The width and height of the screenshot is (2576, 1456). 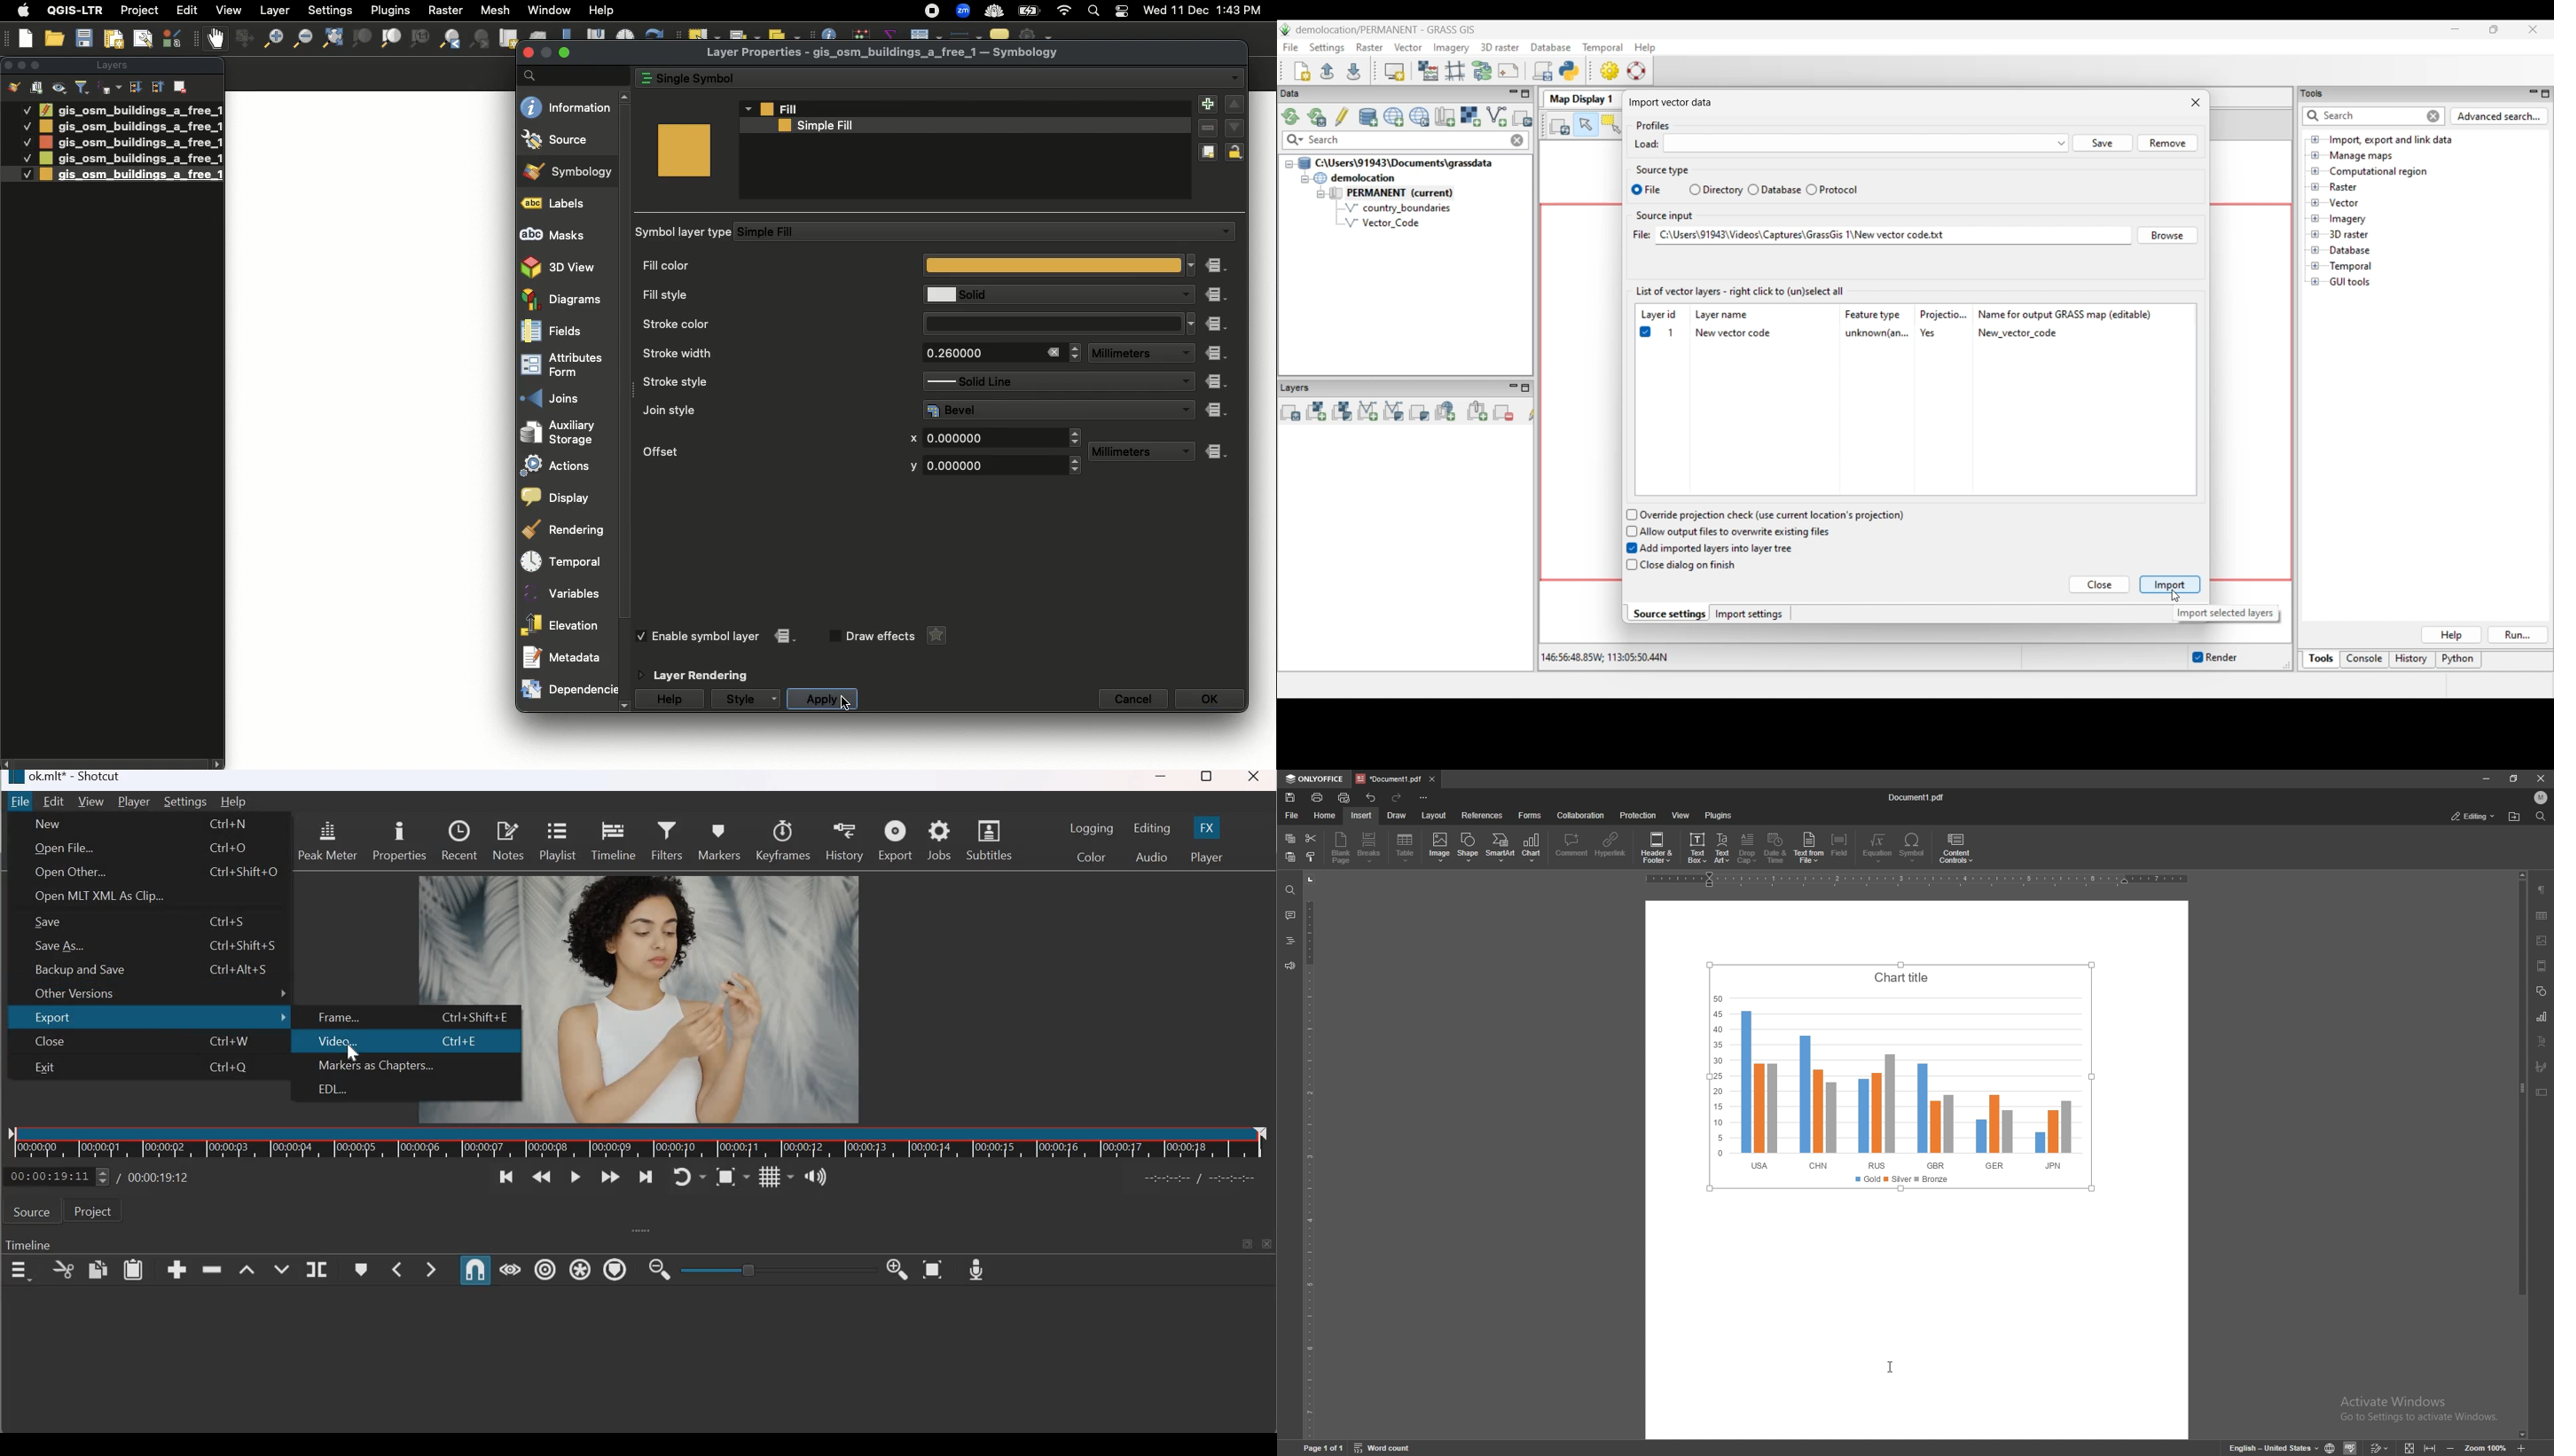 I want to click on vertical scale, so click(x=1308, y=1157).